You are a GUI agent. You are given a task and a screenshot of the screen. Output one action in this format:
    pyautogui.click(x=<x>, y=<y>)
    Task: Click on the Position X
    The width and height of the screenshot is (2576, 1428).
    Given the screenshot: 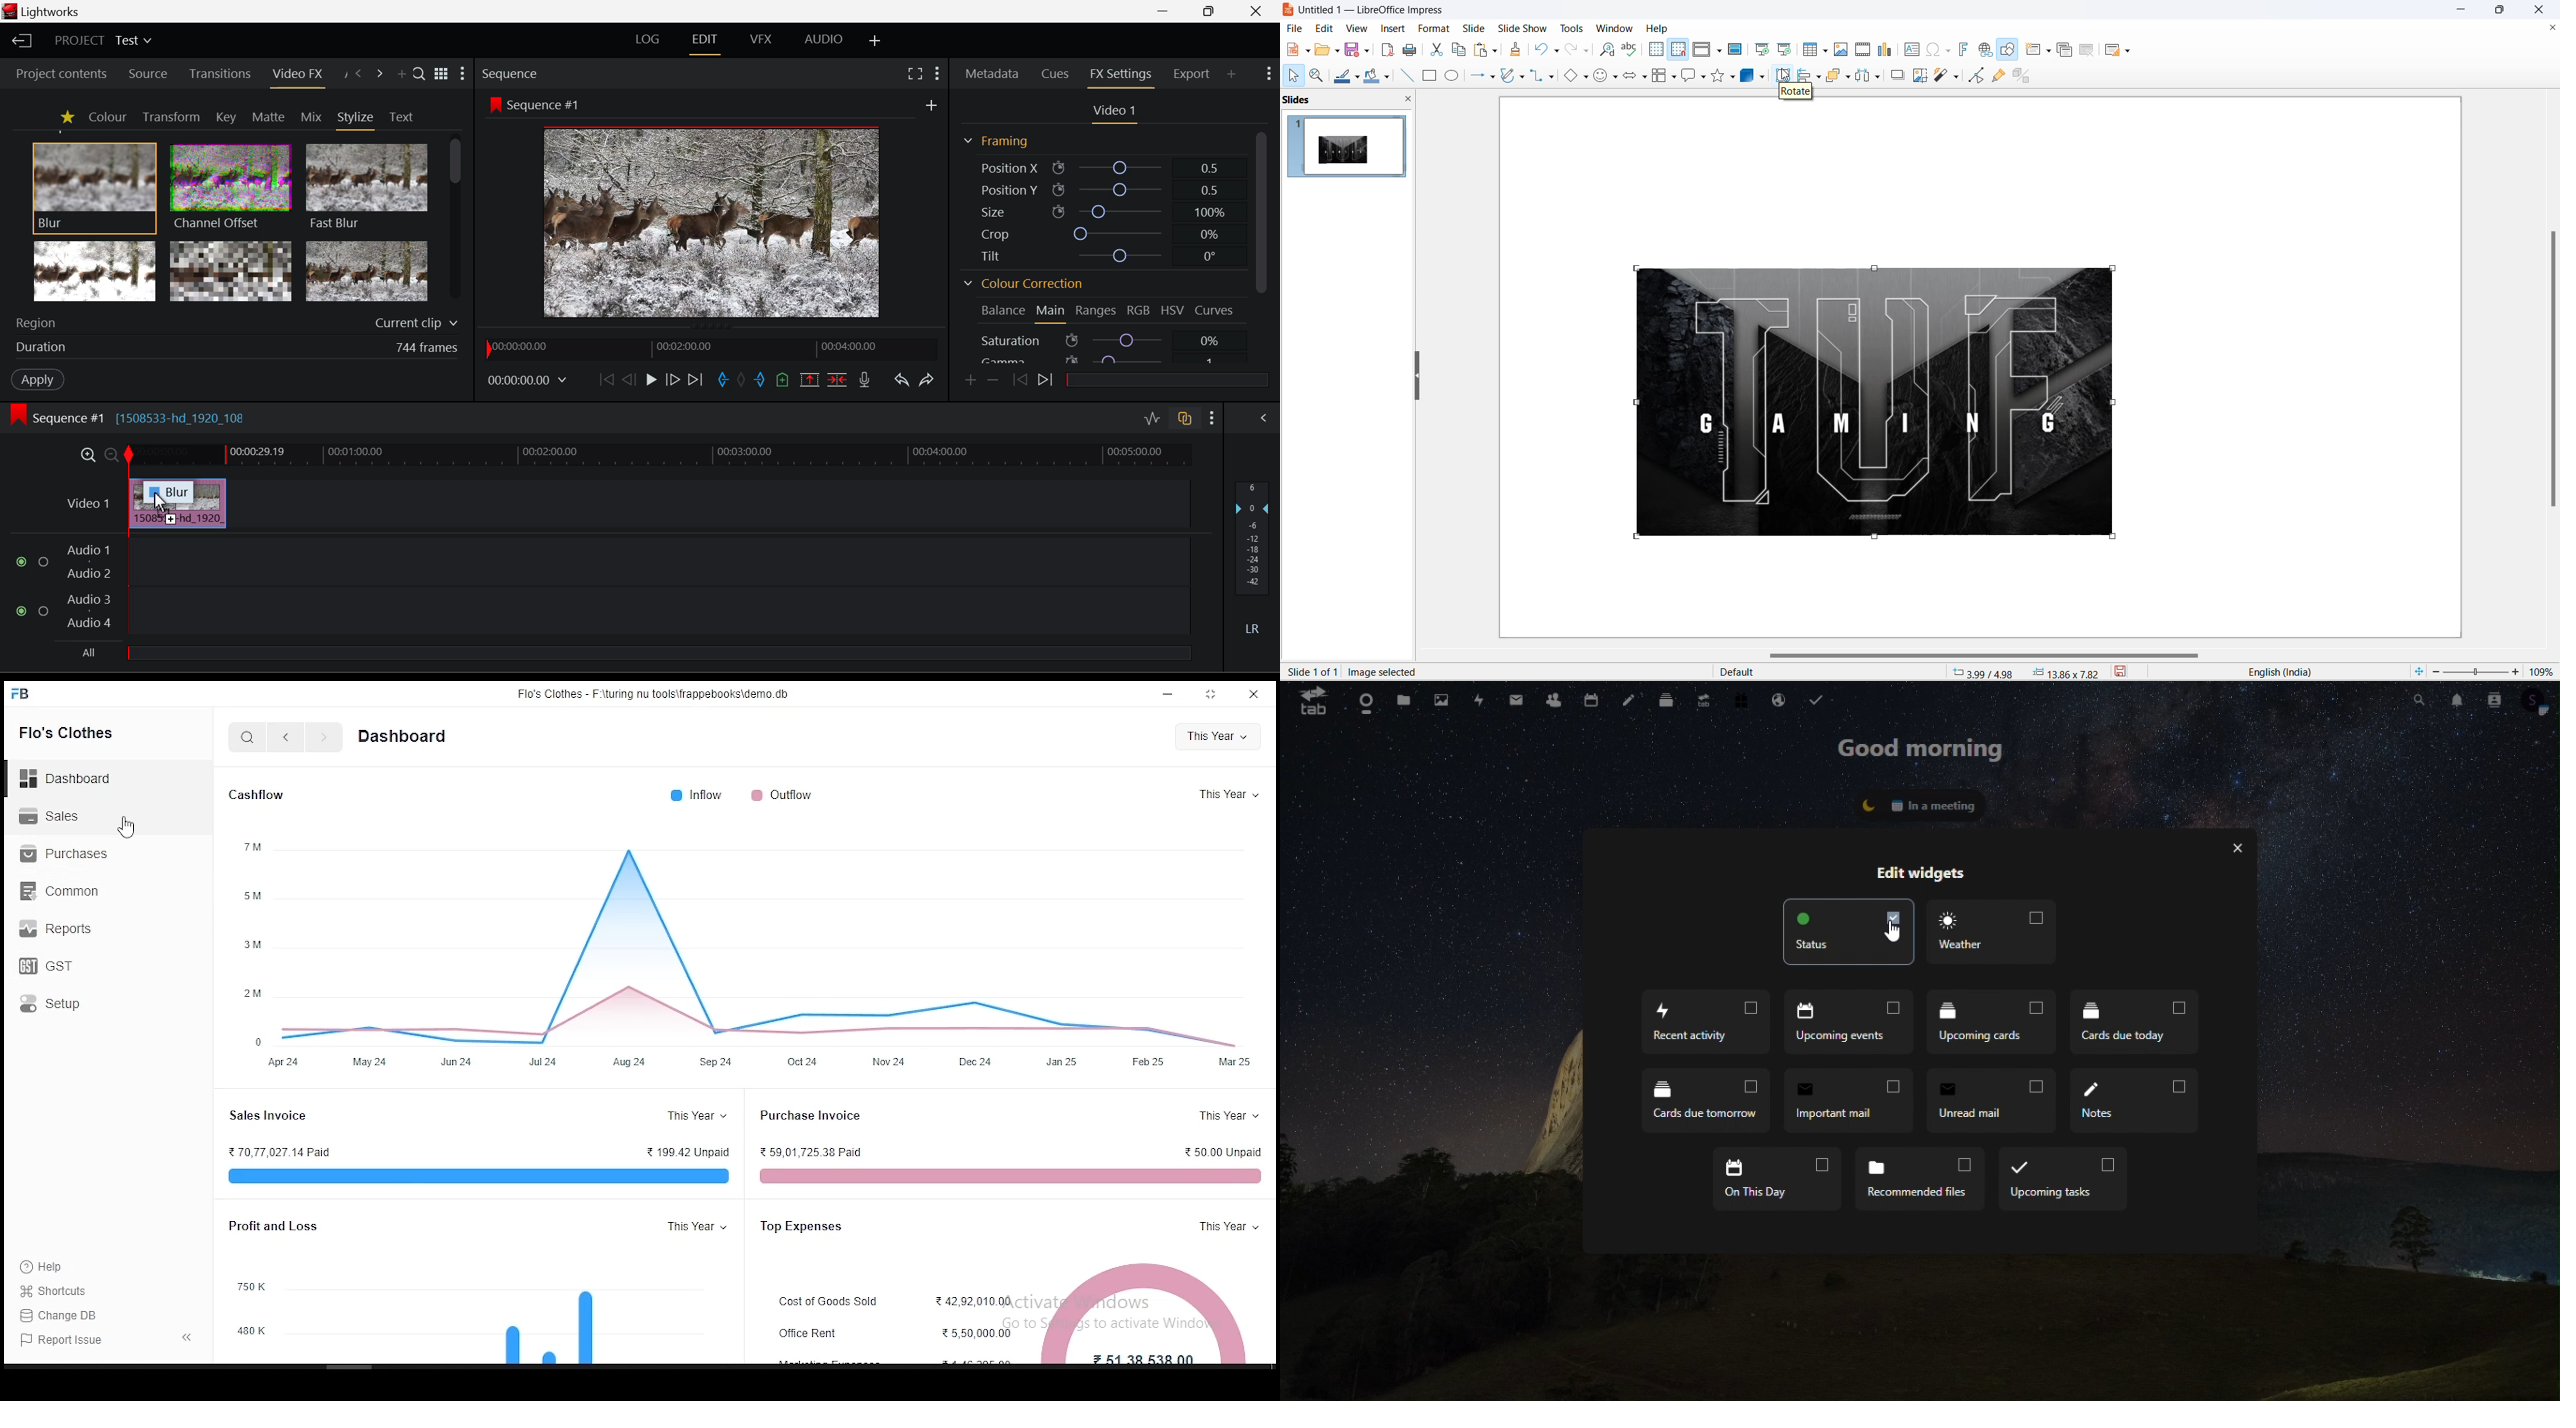 What is the action you would take?
    pyautogui.click(x=1099, y=167)
    